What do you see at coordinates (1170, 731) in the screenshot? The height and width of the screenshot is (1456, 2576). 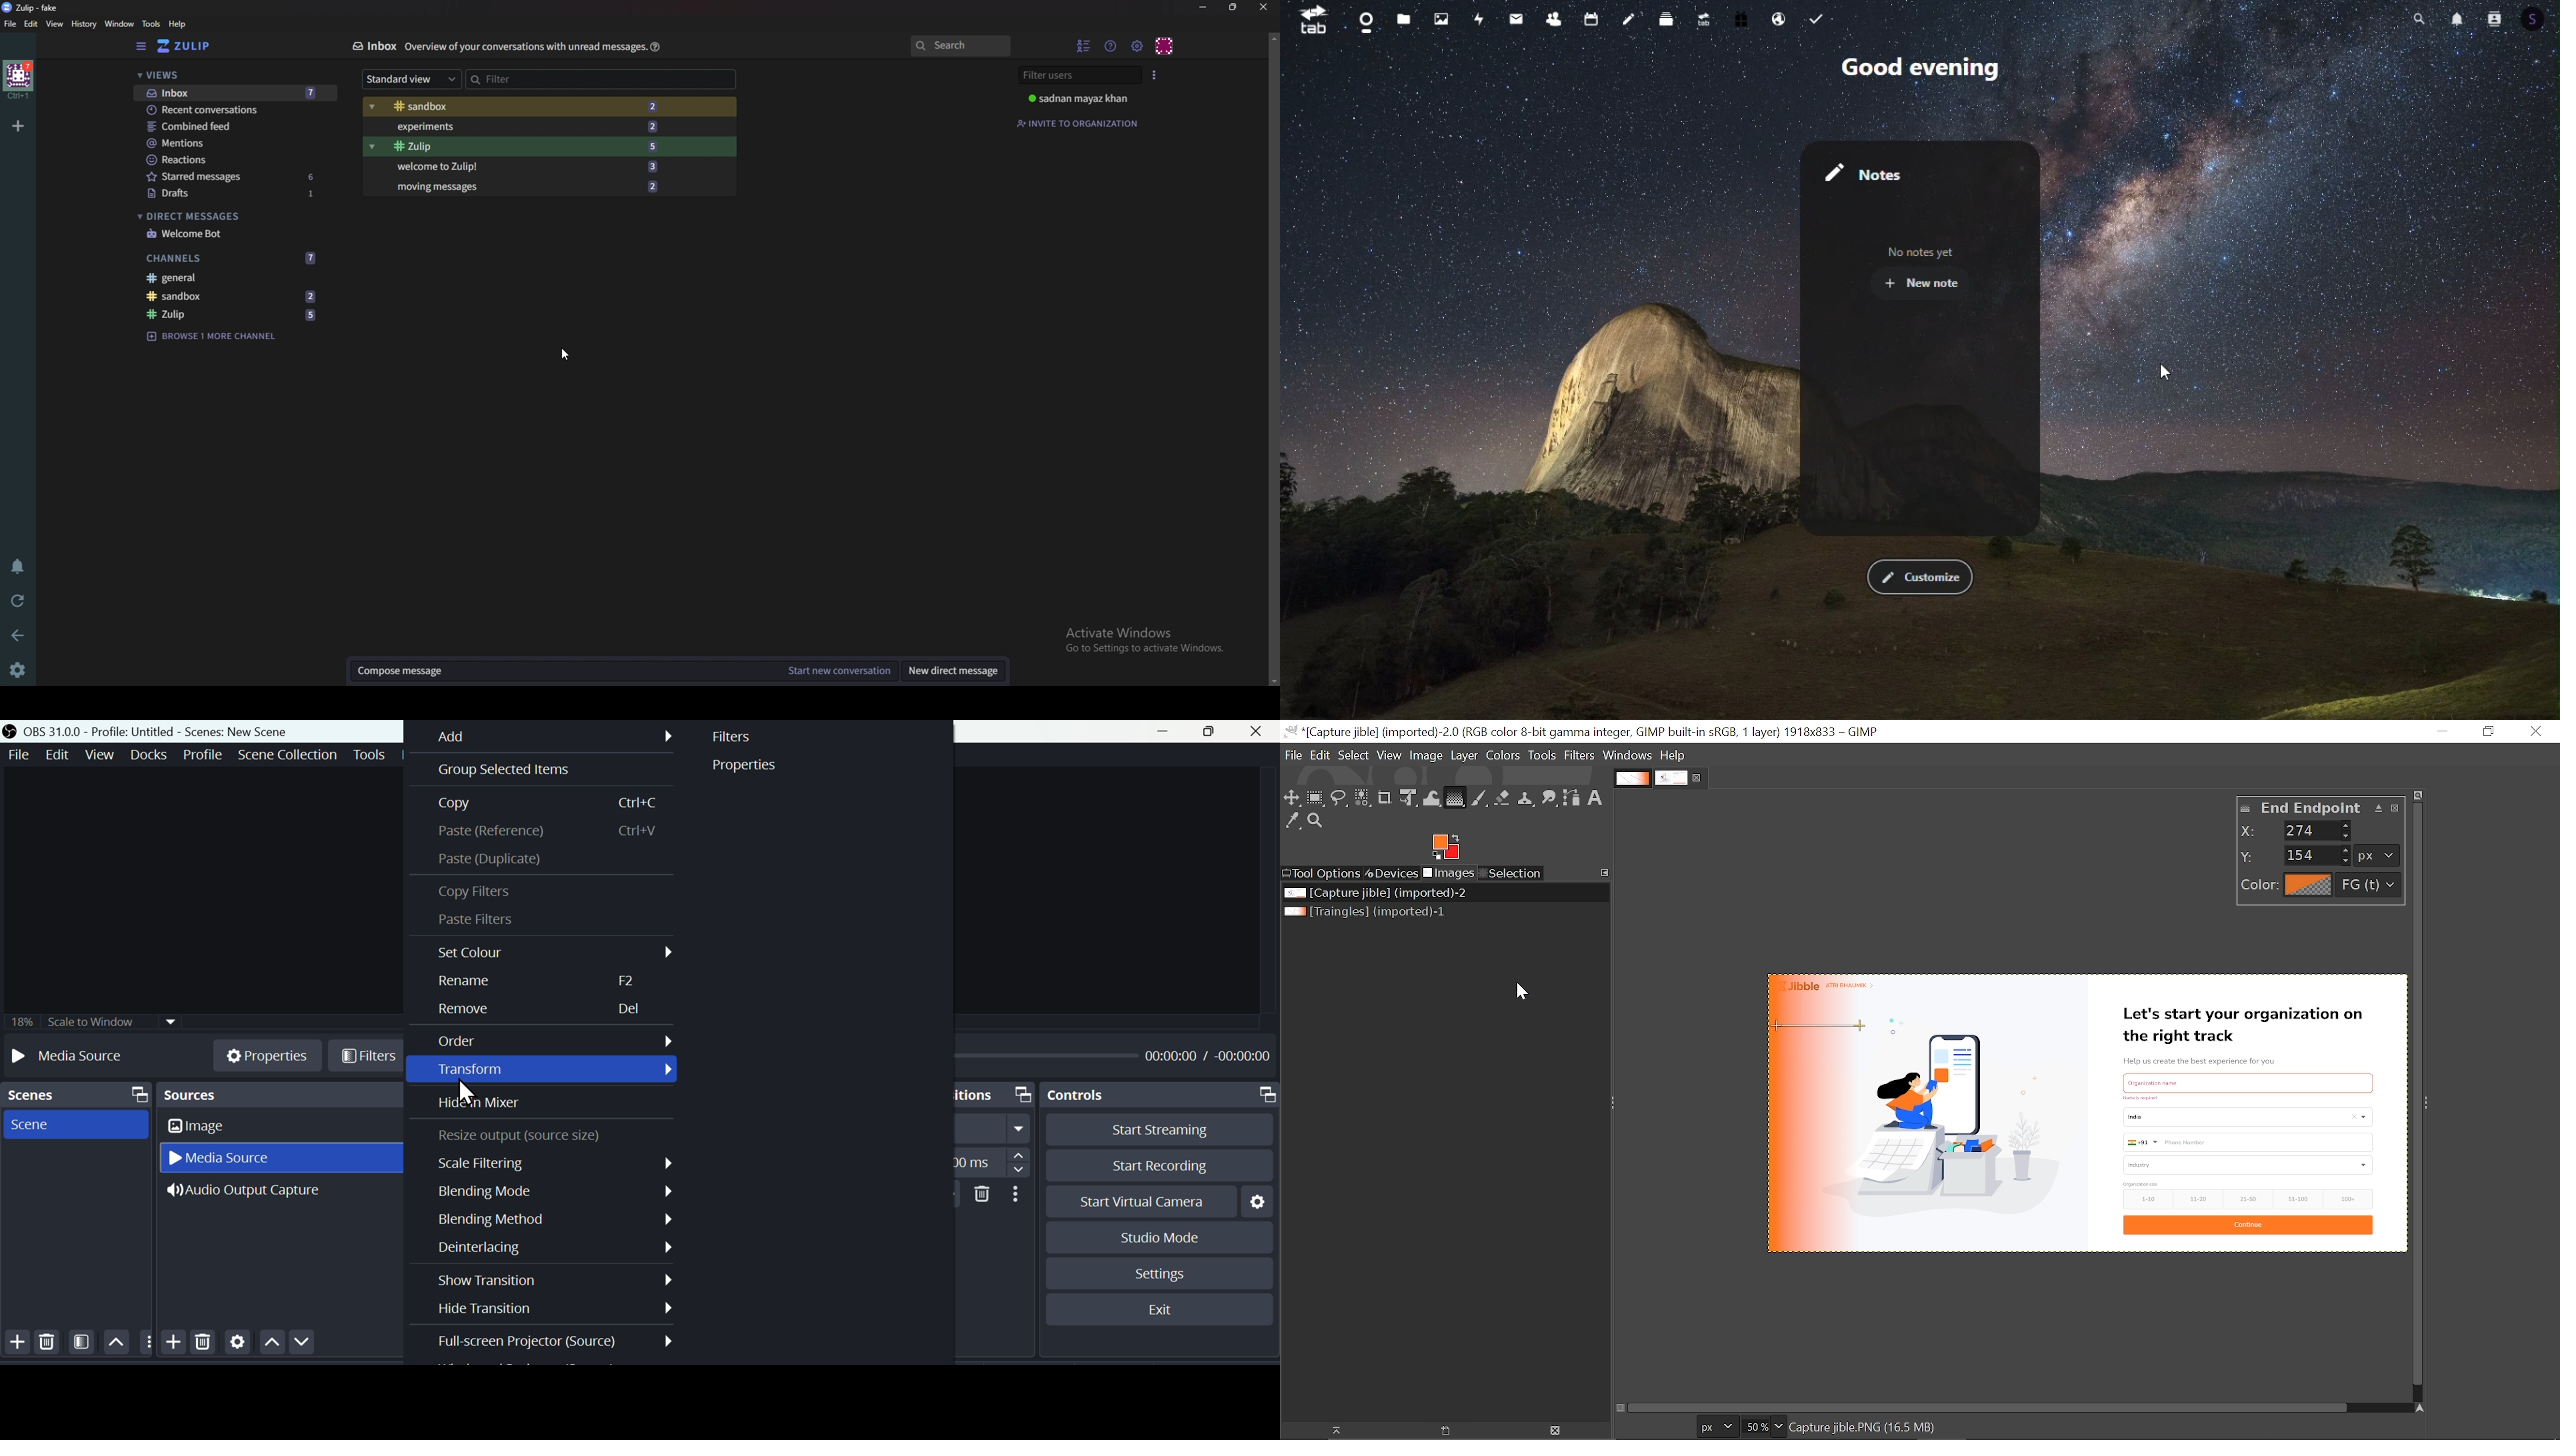 I see `minimise` at bounding box center [1170, 731].